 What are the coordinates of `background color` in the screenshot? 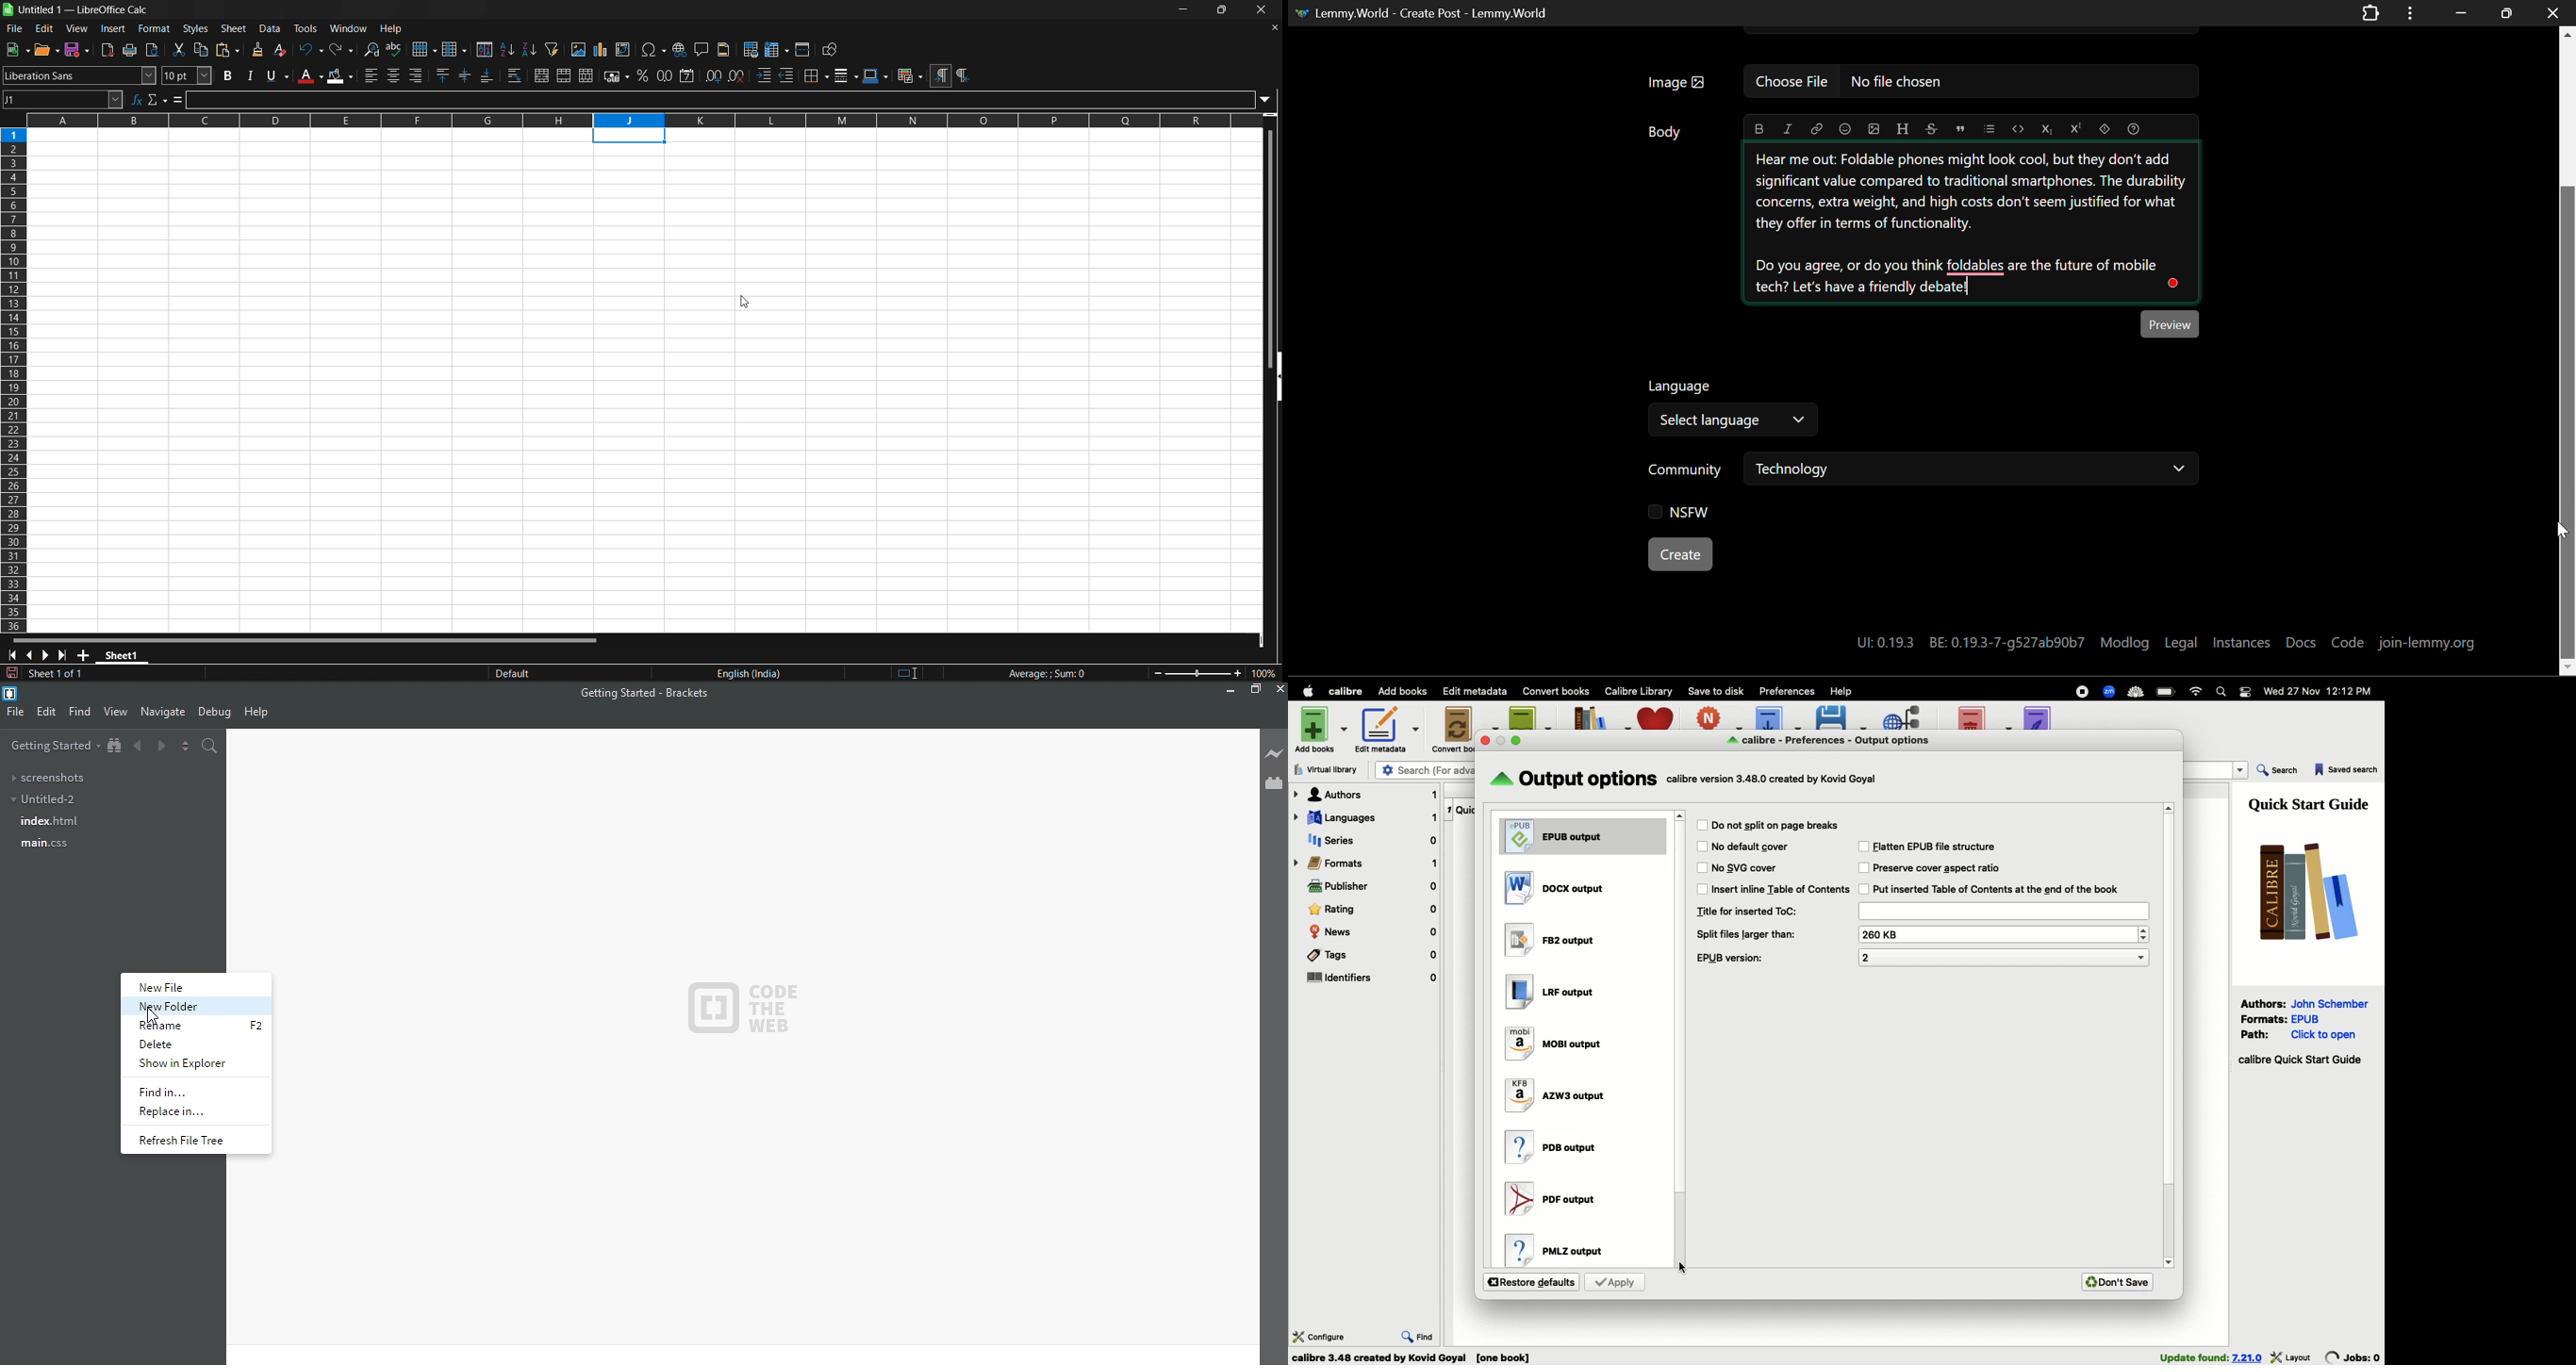 It's located at (341, 77).